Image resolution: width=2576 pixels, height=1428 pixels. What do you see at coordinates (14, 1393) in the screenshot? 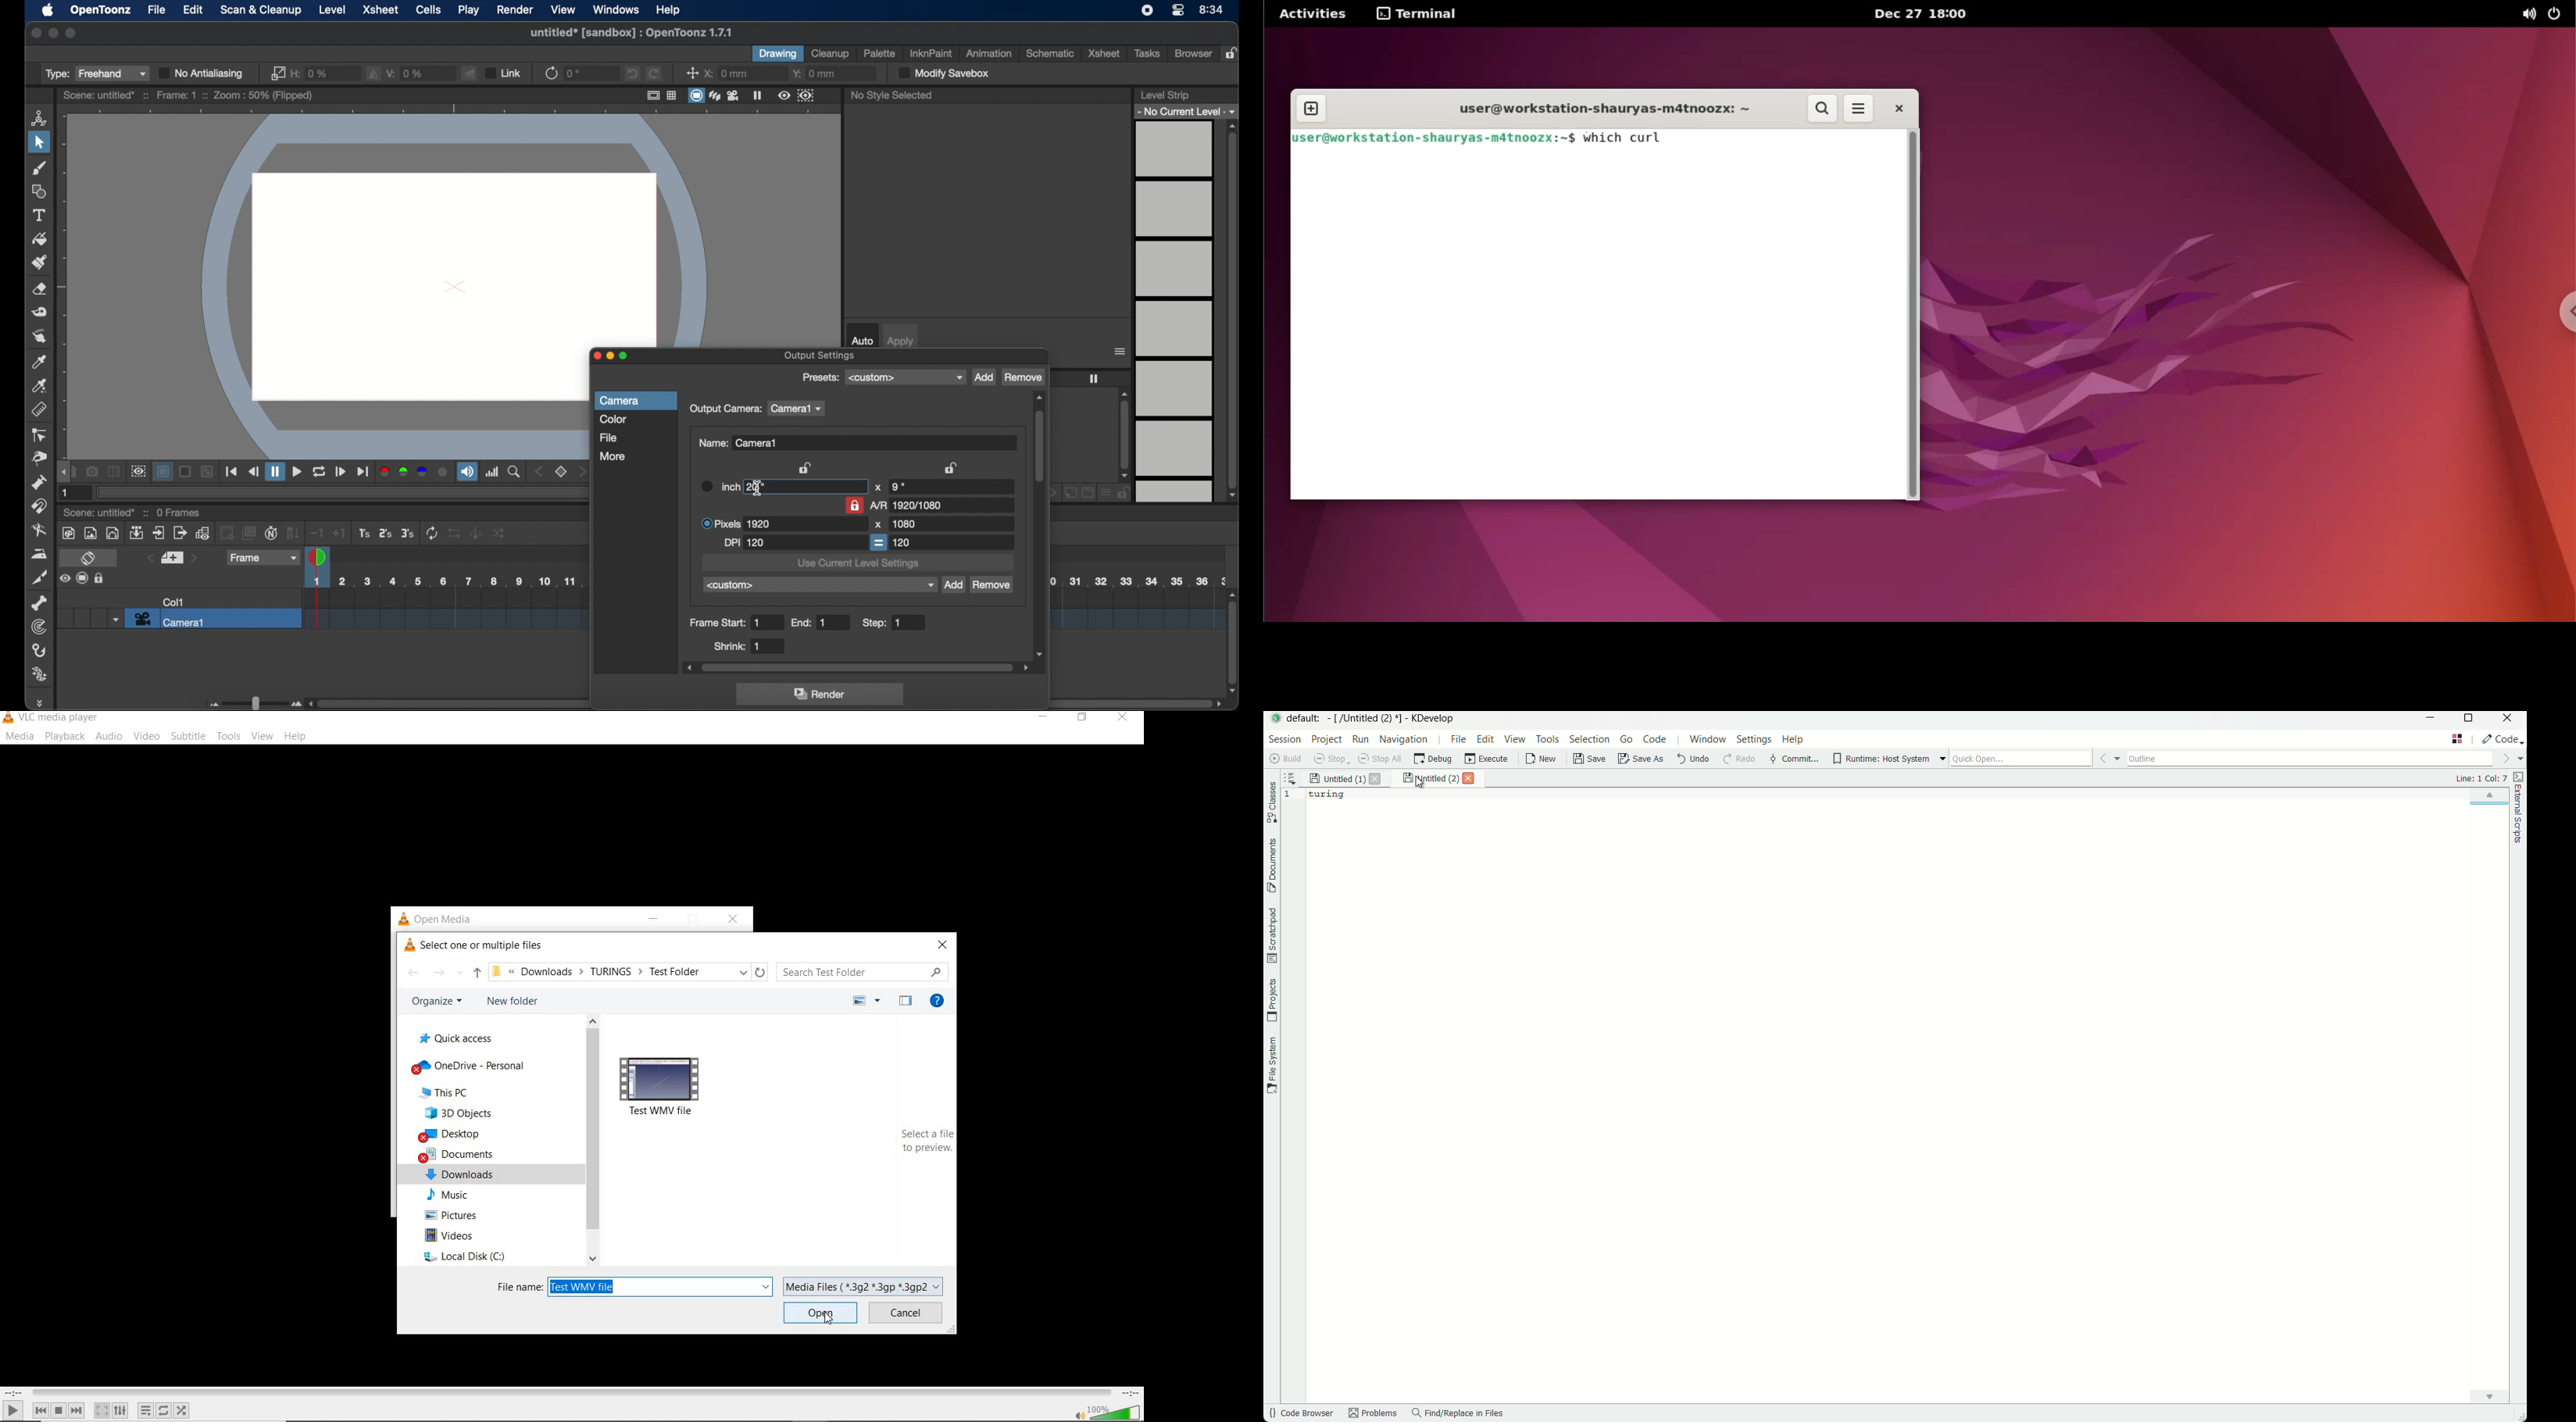
I see `elapsed time` at bounding box center [14, 1393].